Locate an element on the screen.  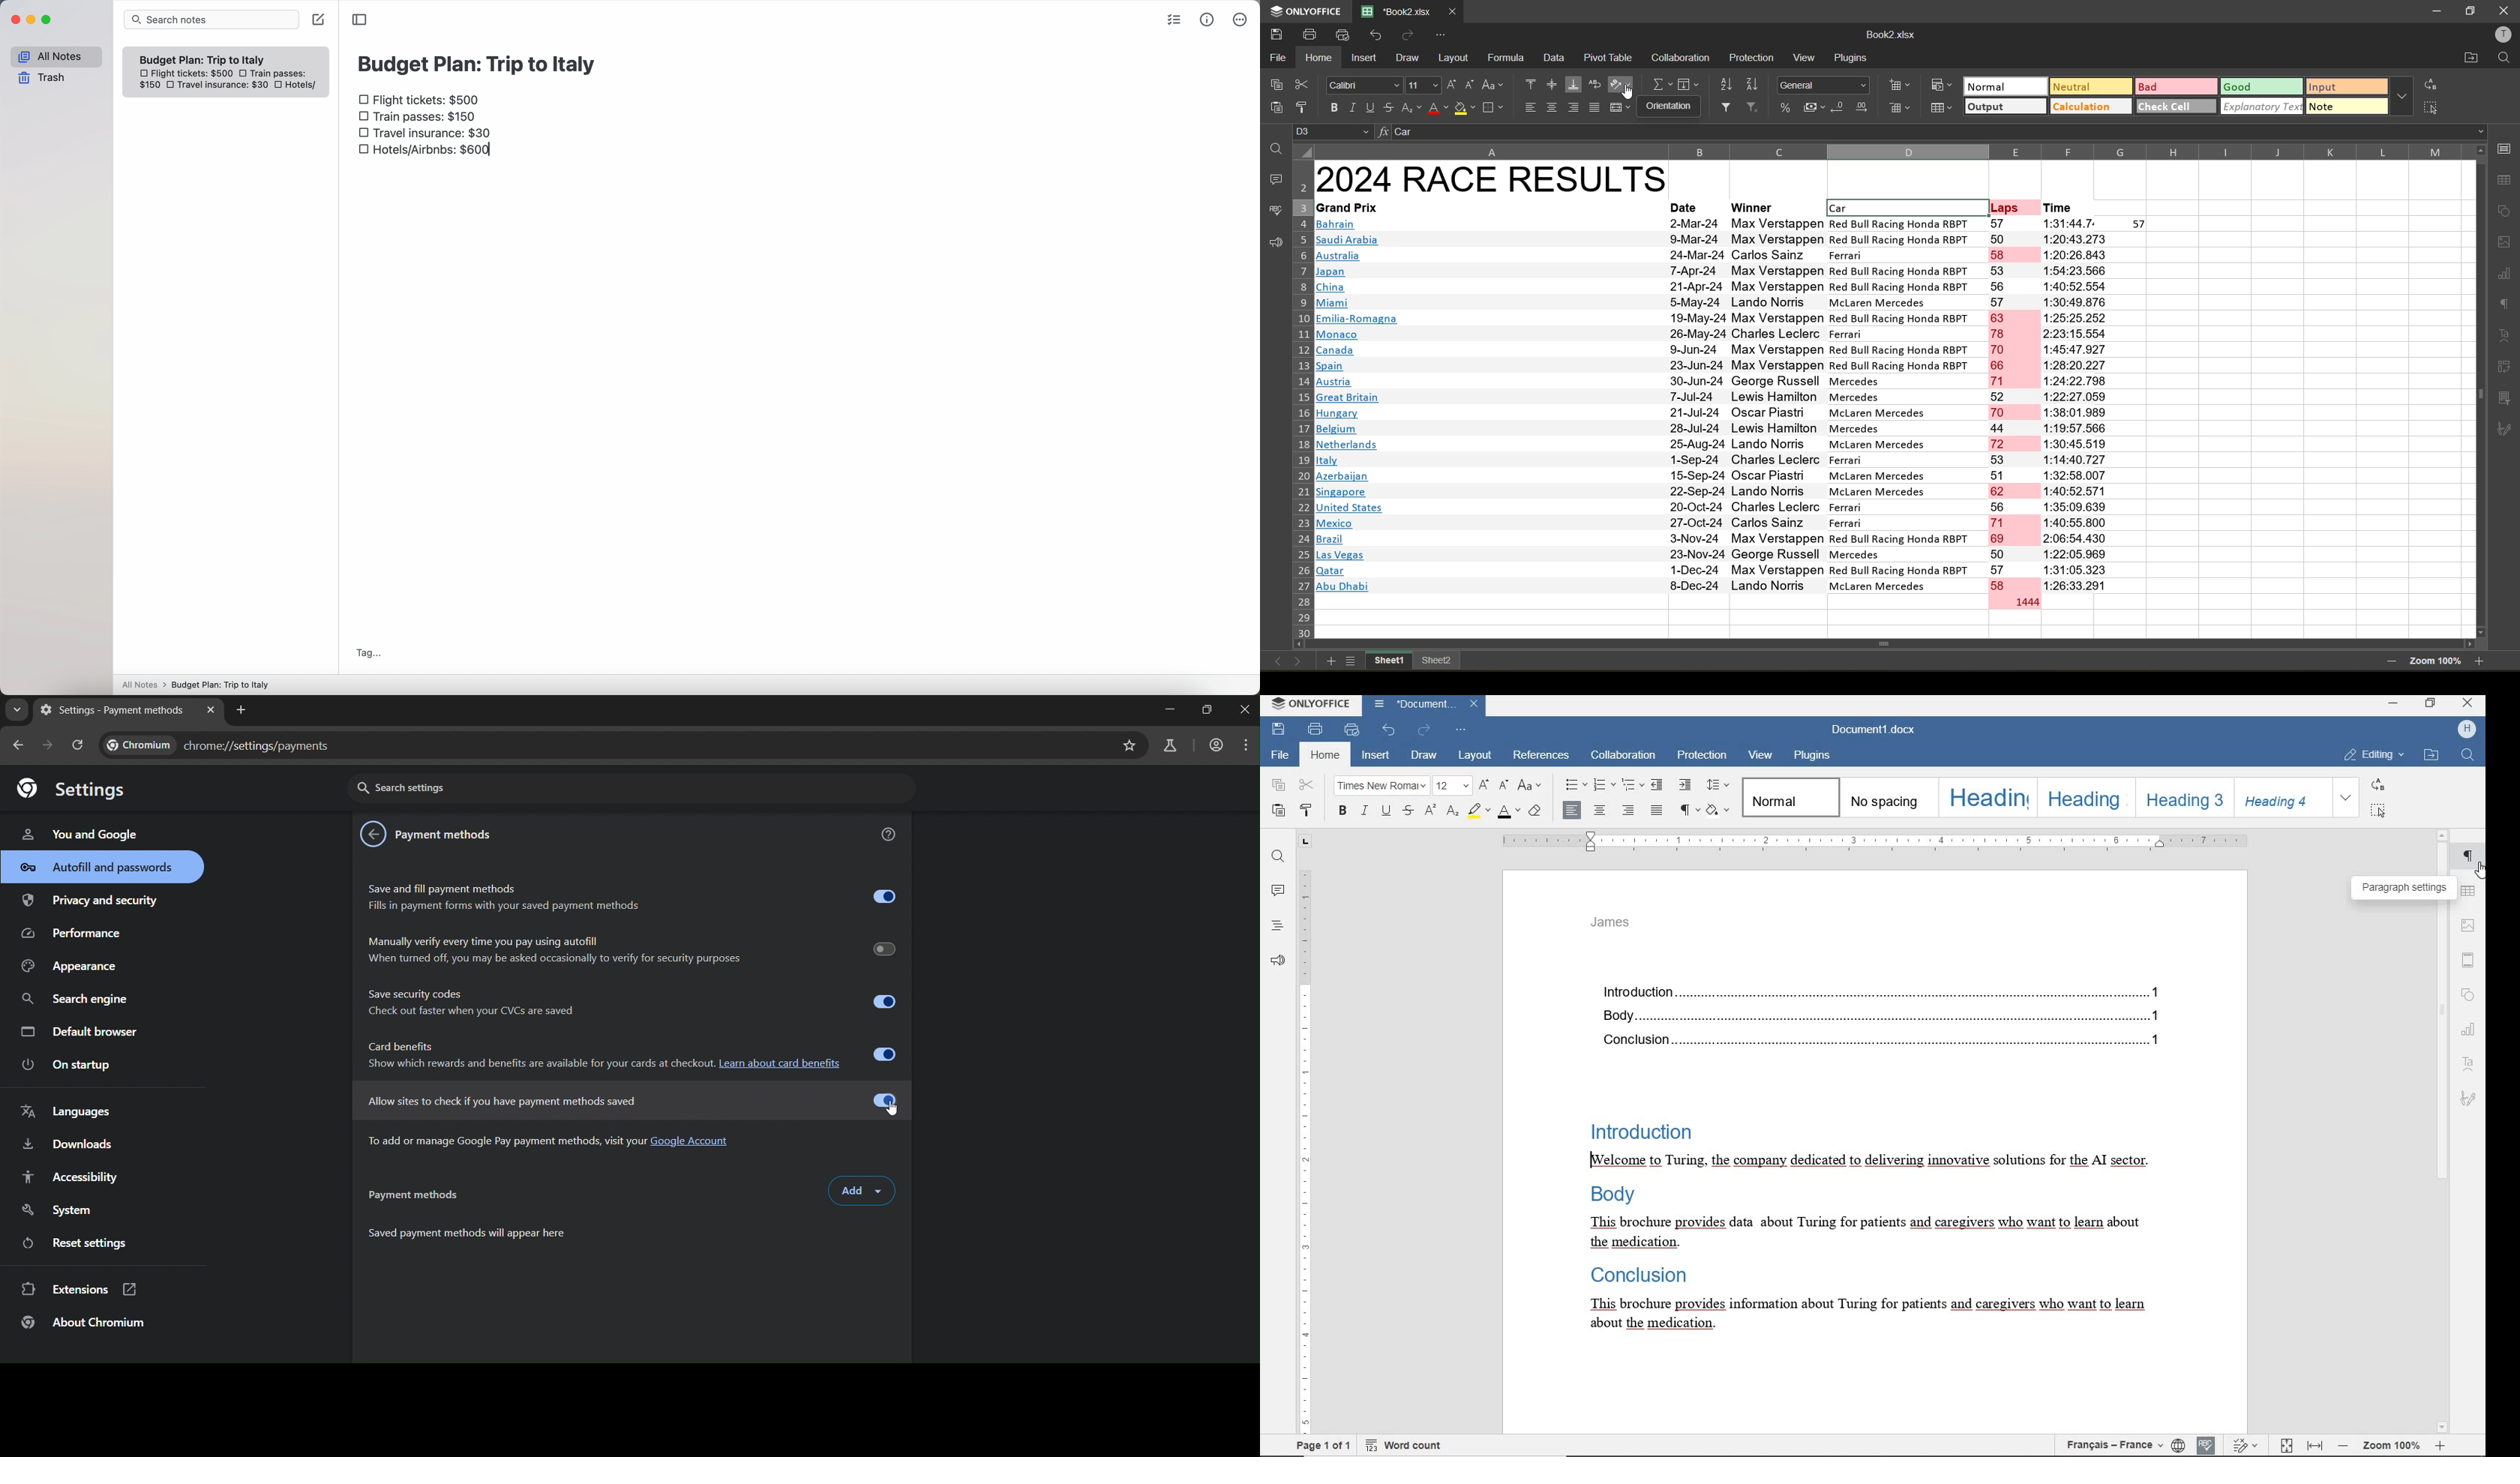
underline is located at coordinates (1370, 108).